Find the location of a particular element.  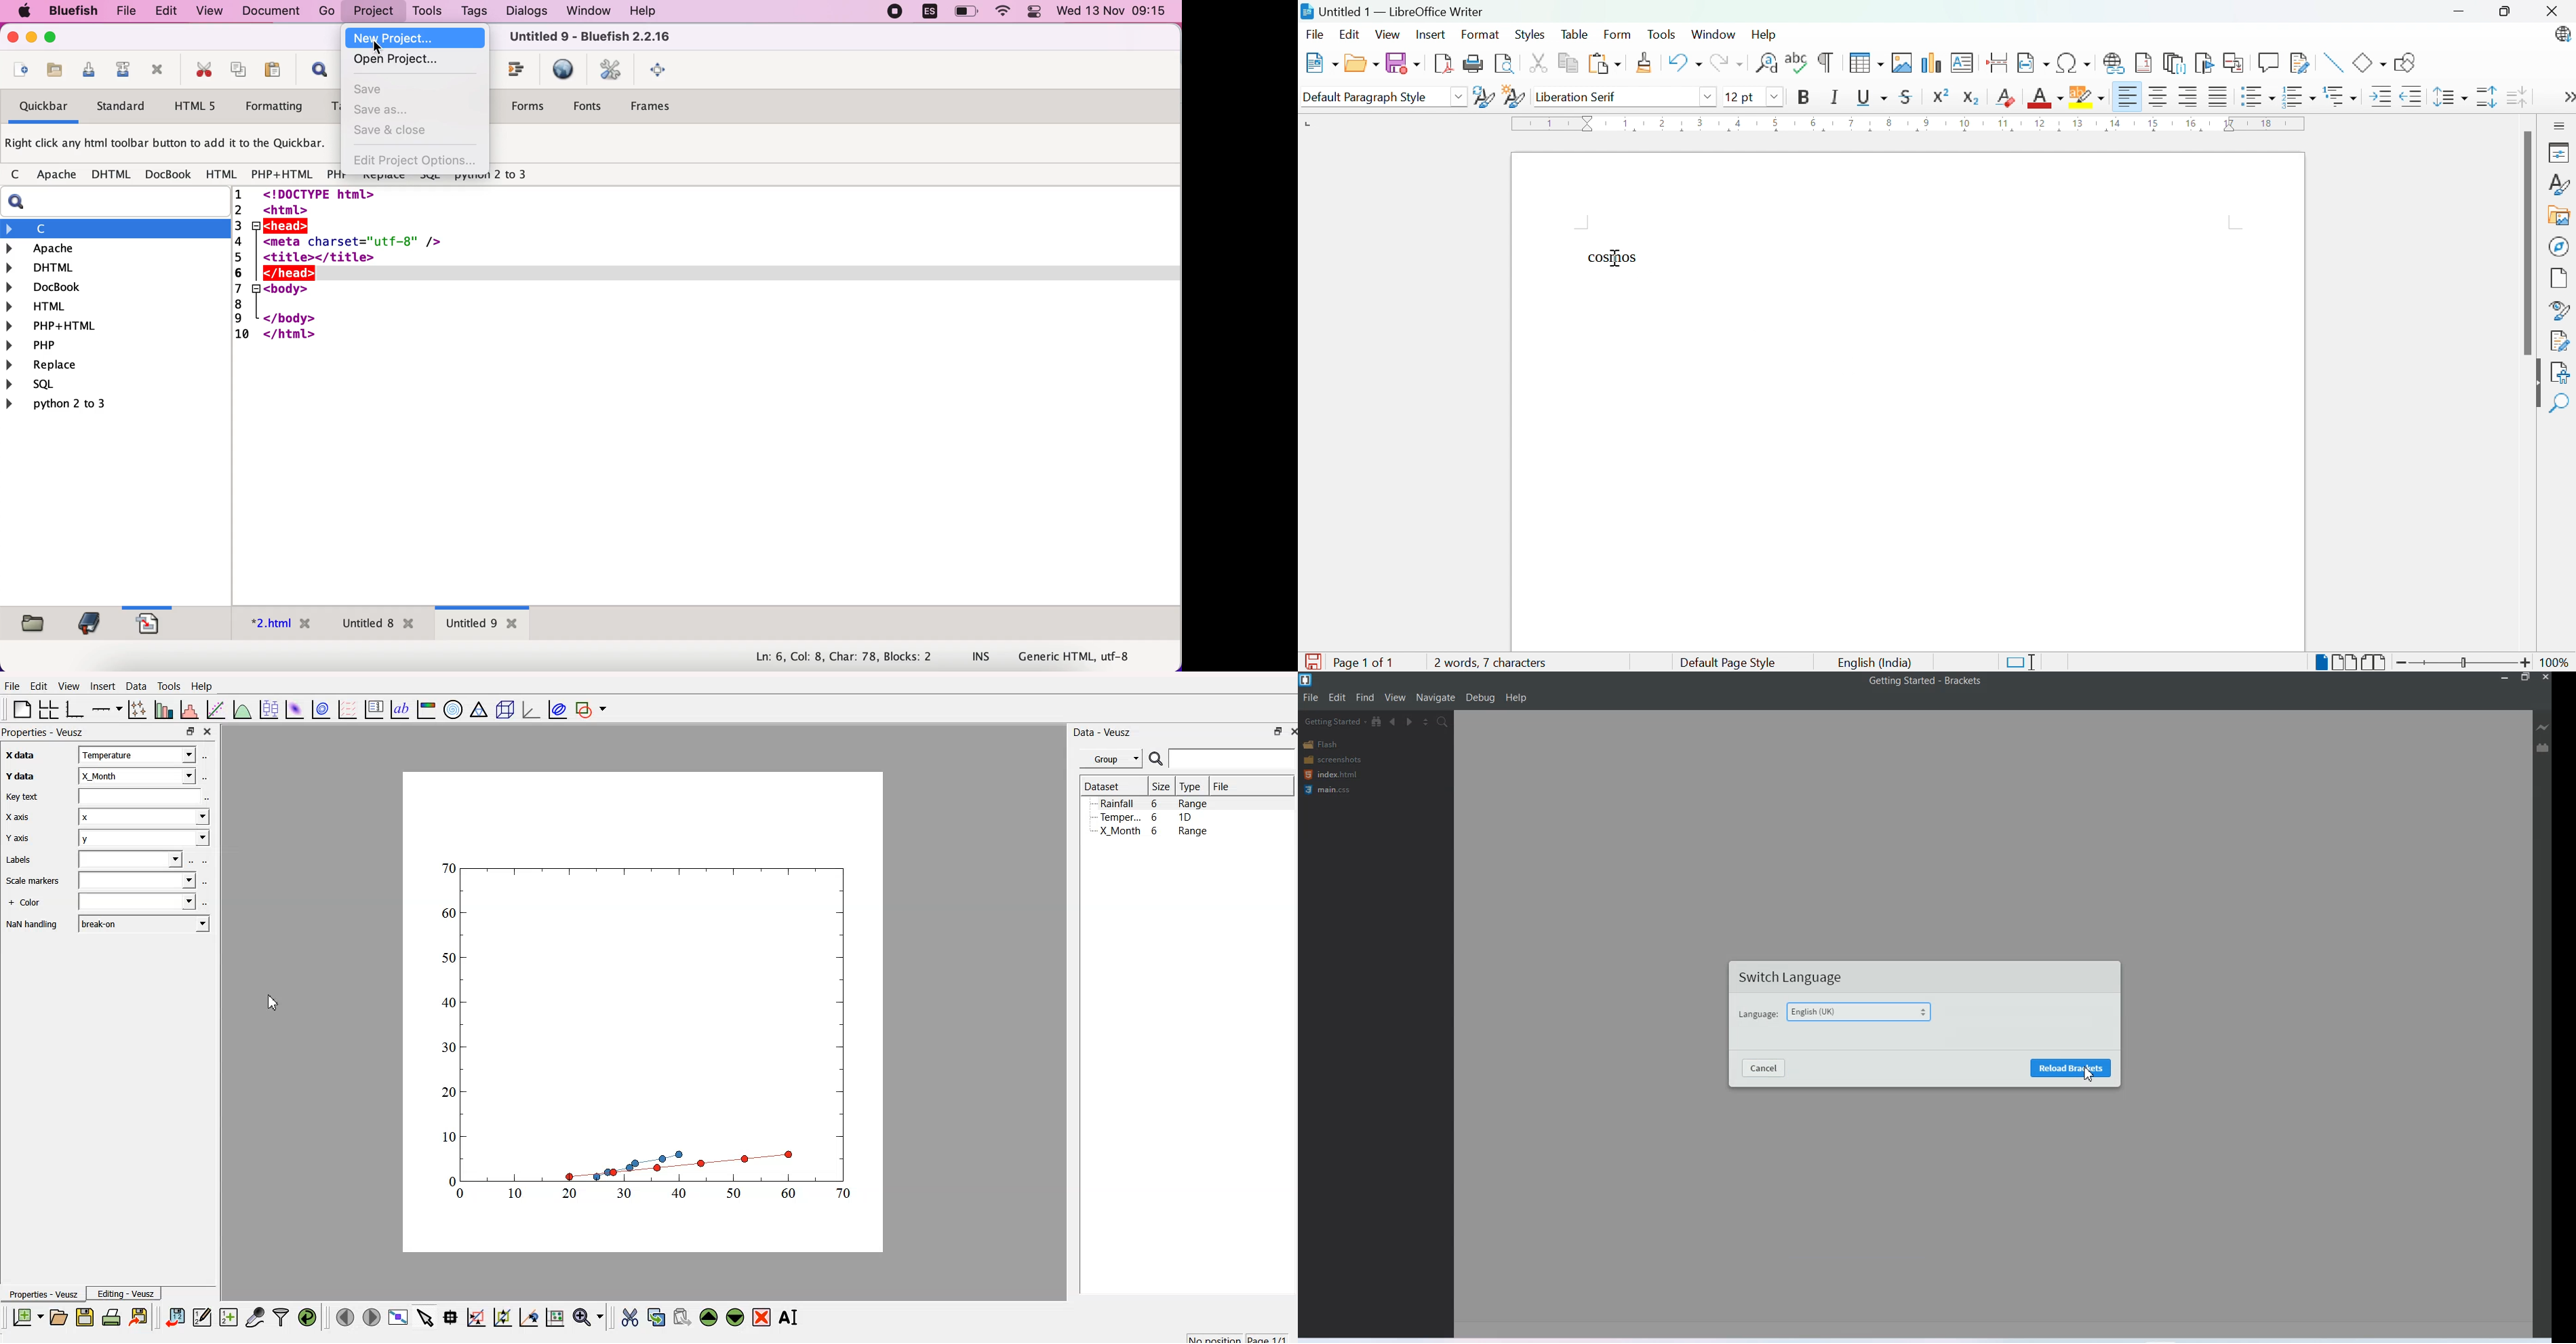

cosmos is located at coordinates (1610, 257).